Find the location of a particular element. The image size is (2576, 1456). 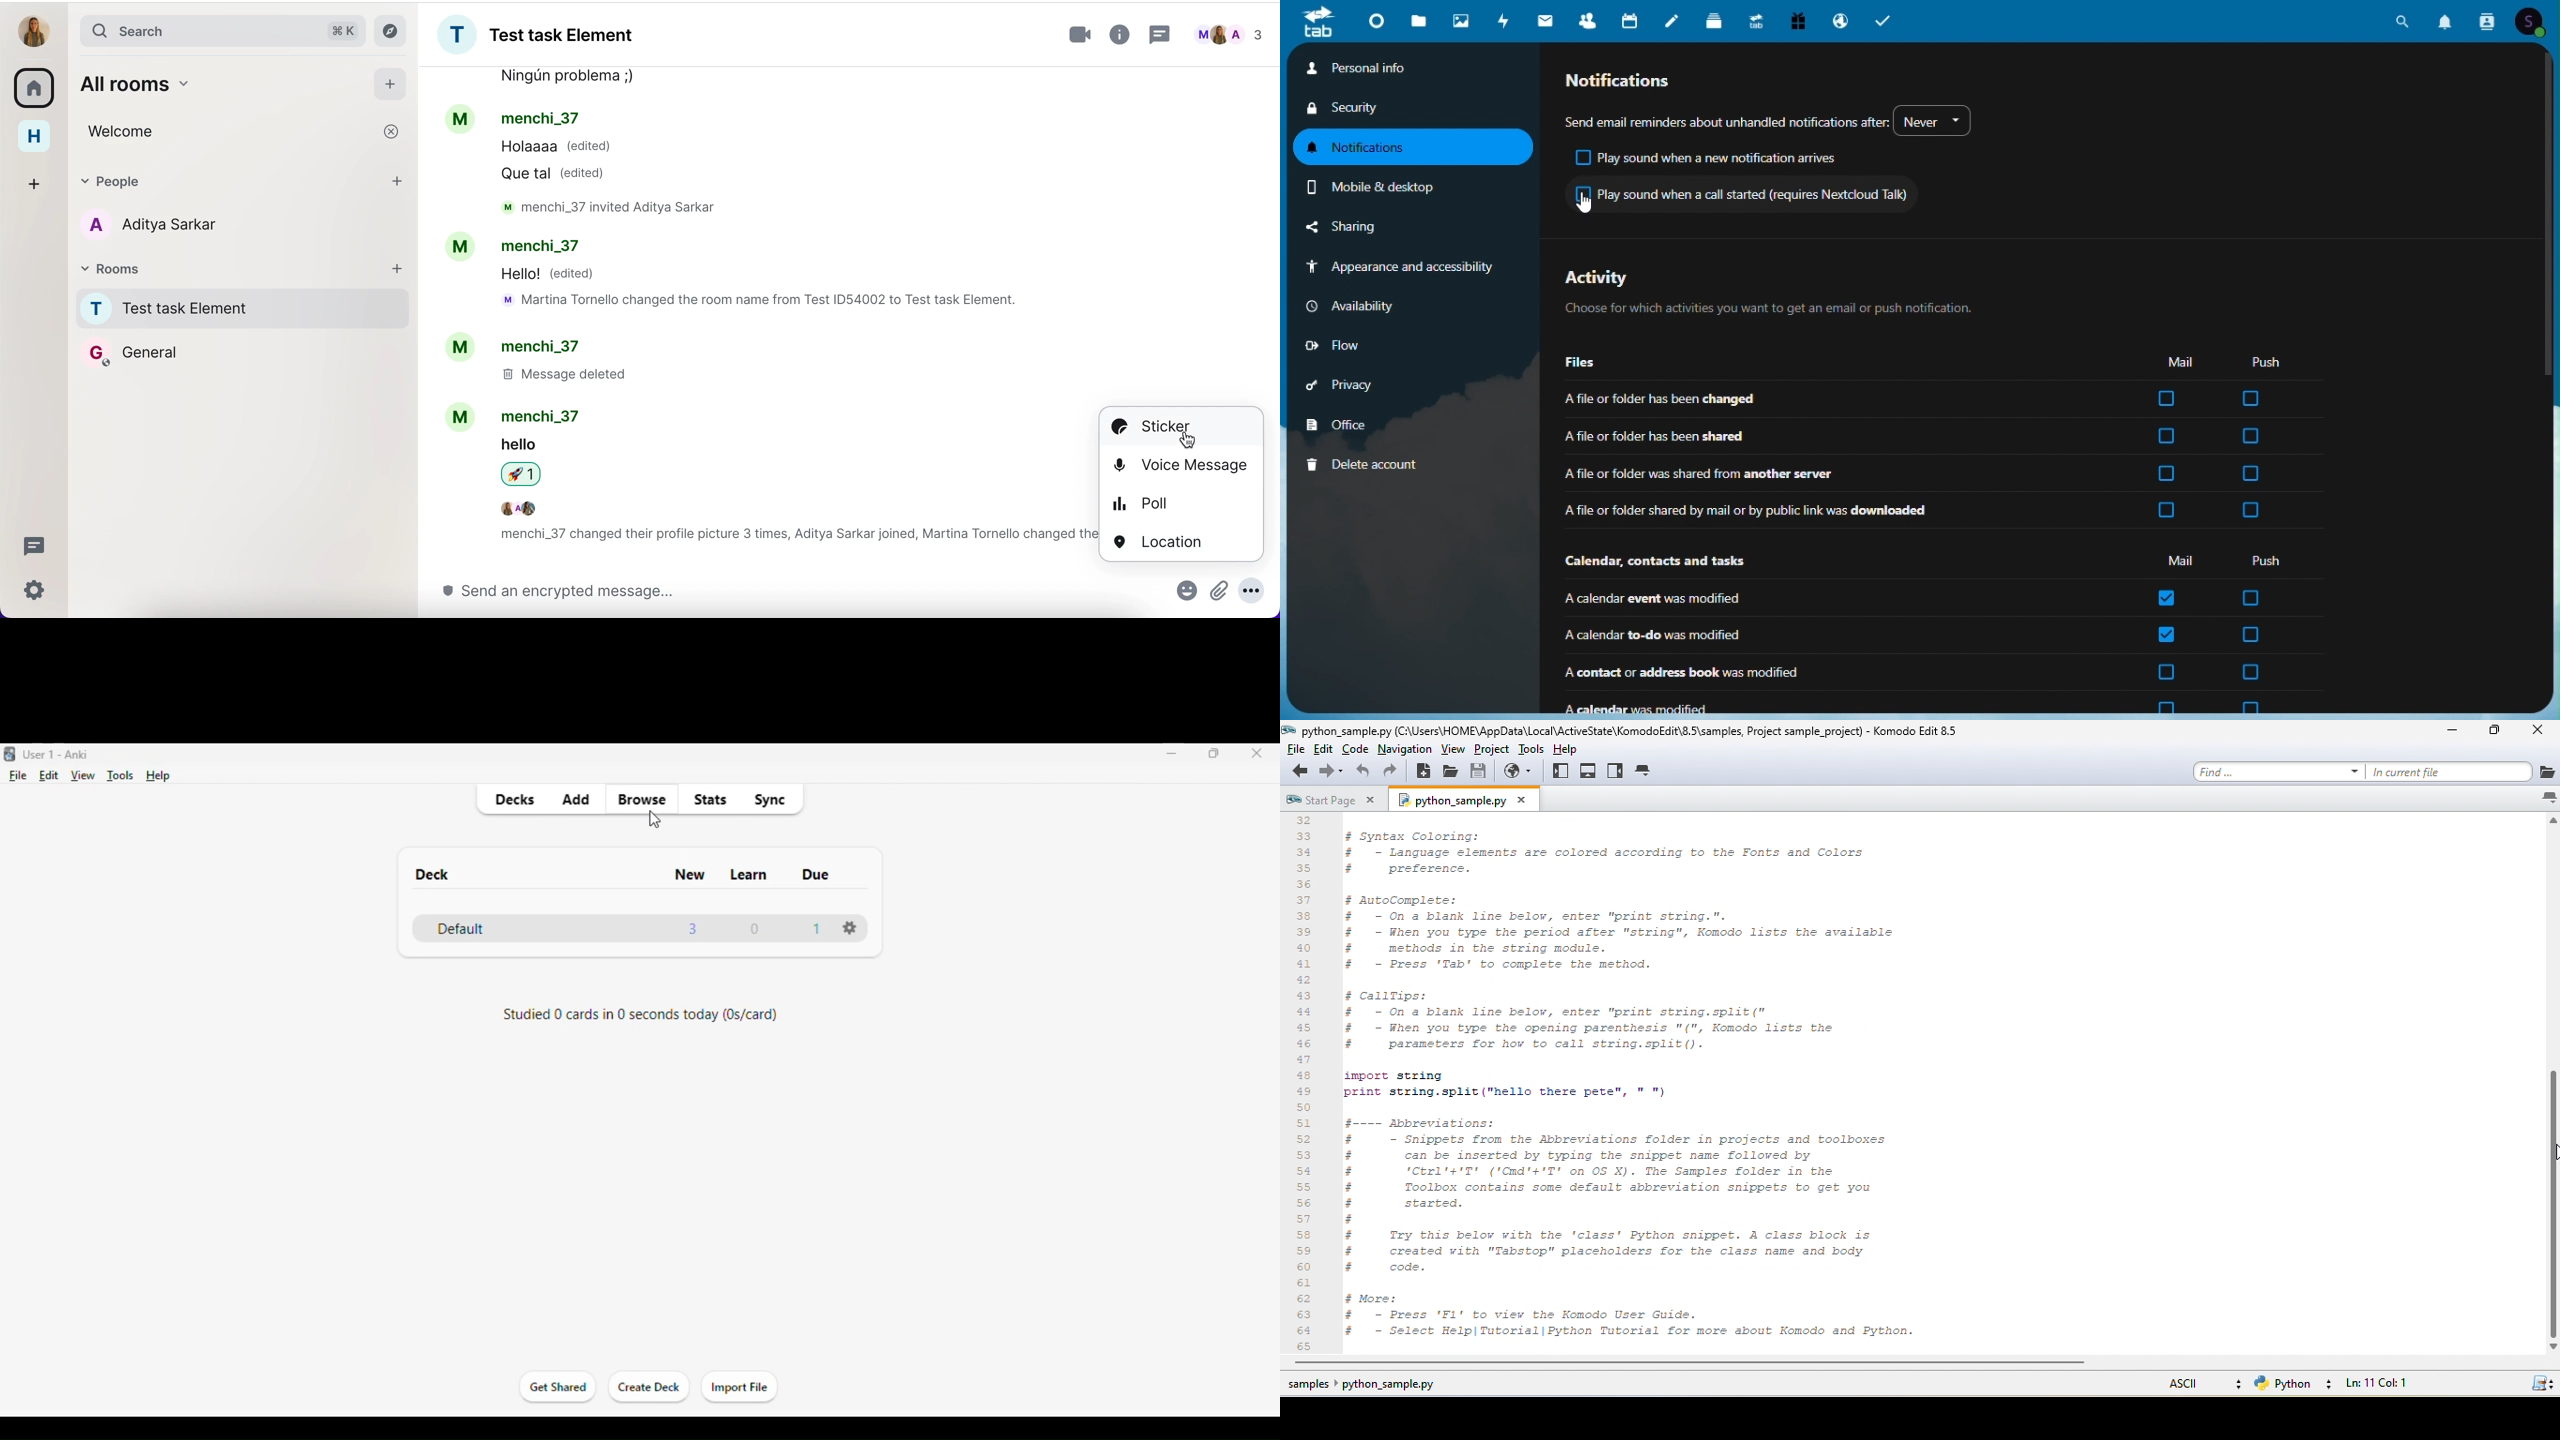

Activity is located at coordinates (1766, 291).